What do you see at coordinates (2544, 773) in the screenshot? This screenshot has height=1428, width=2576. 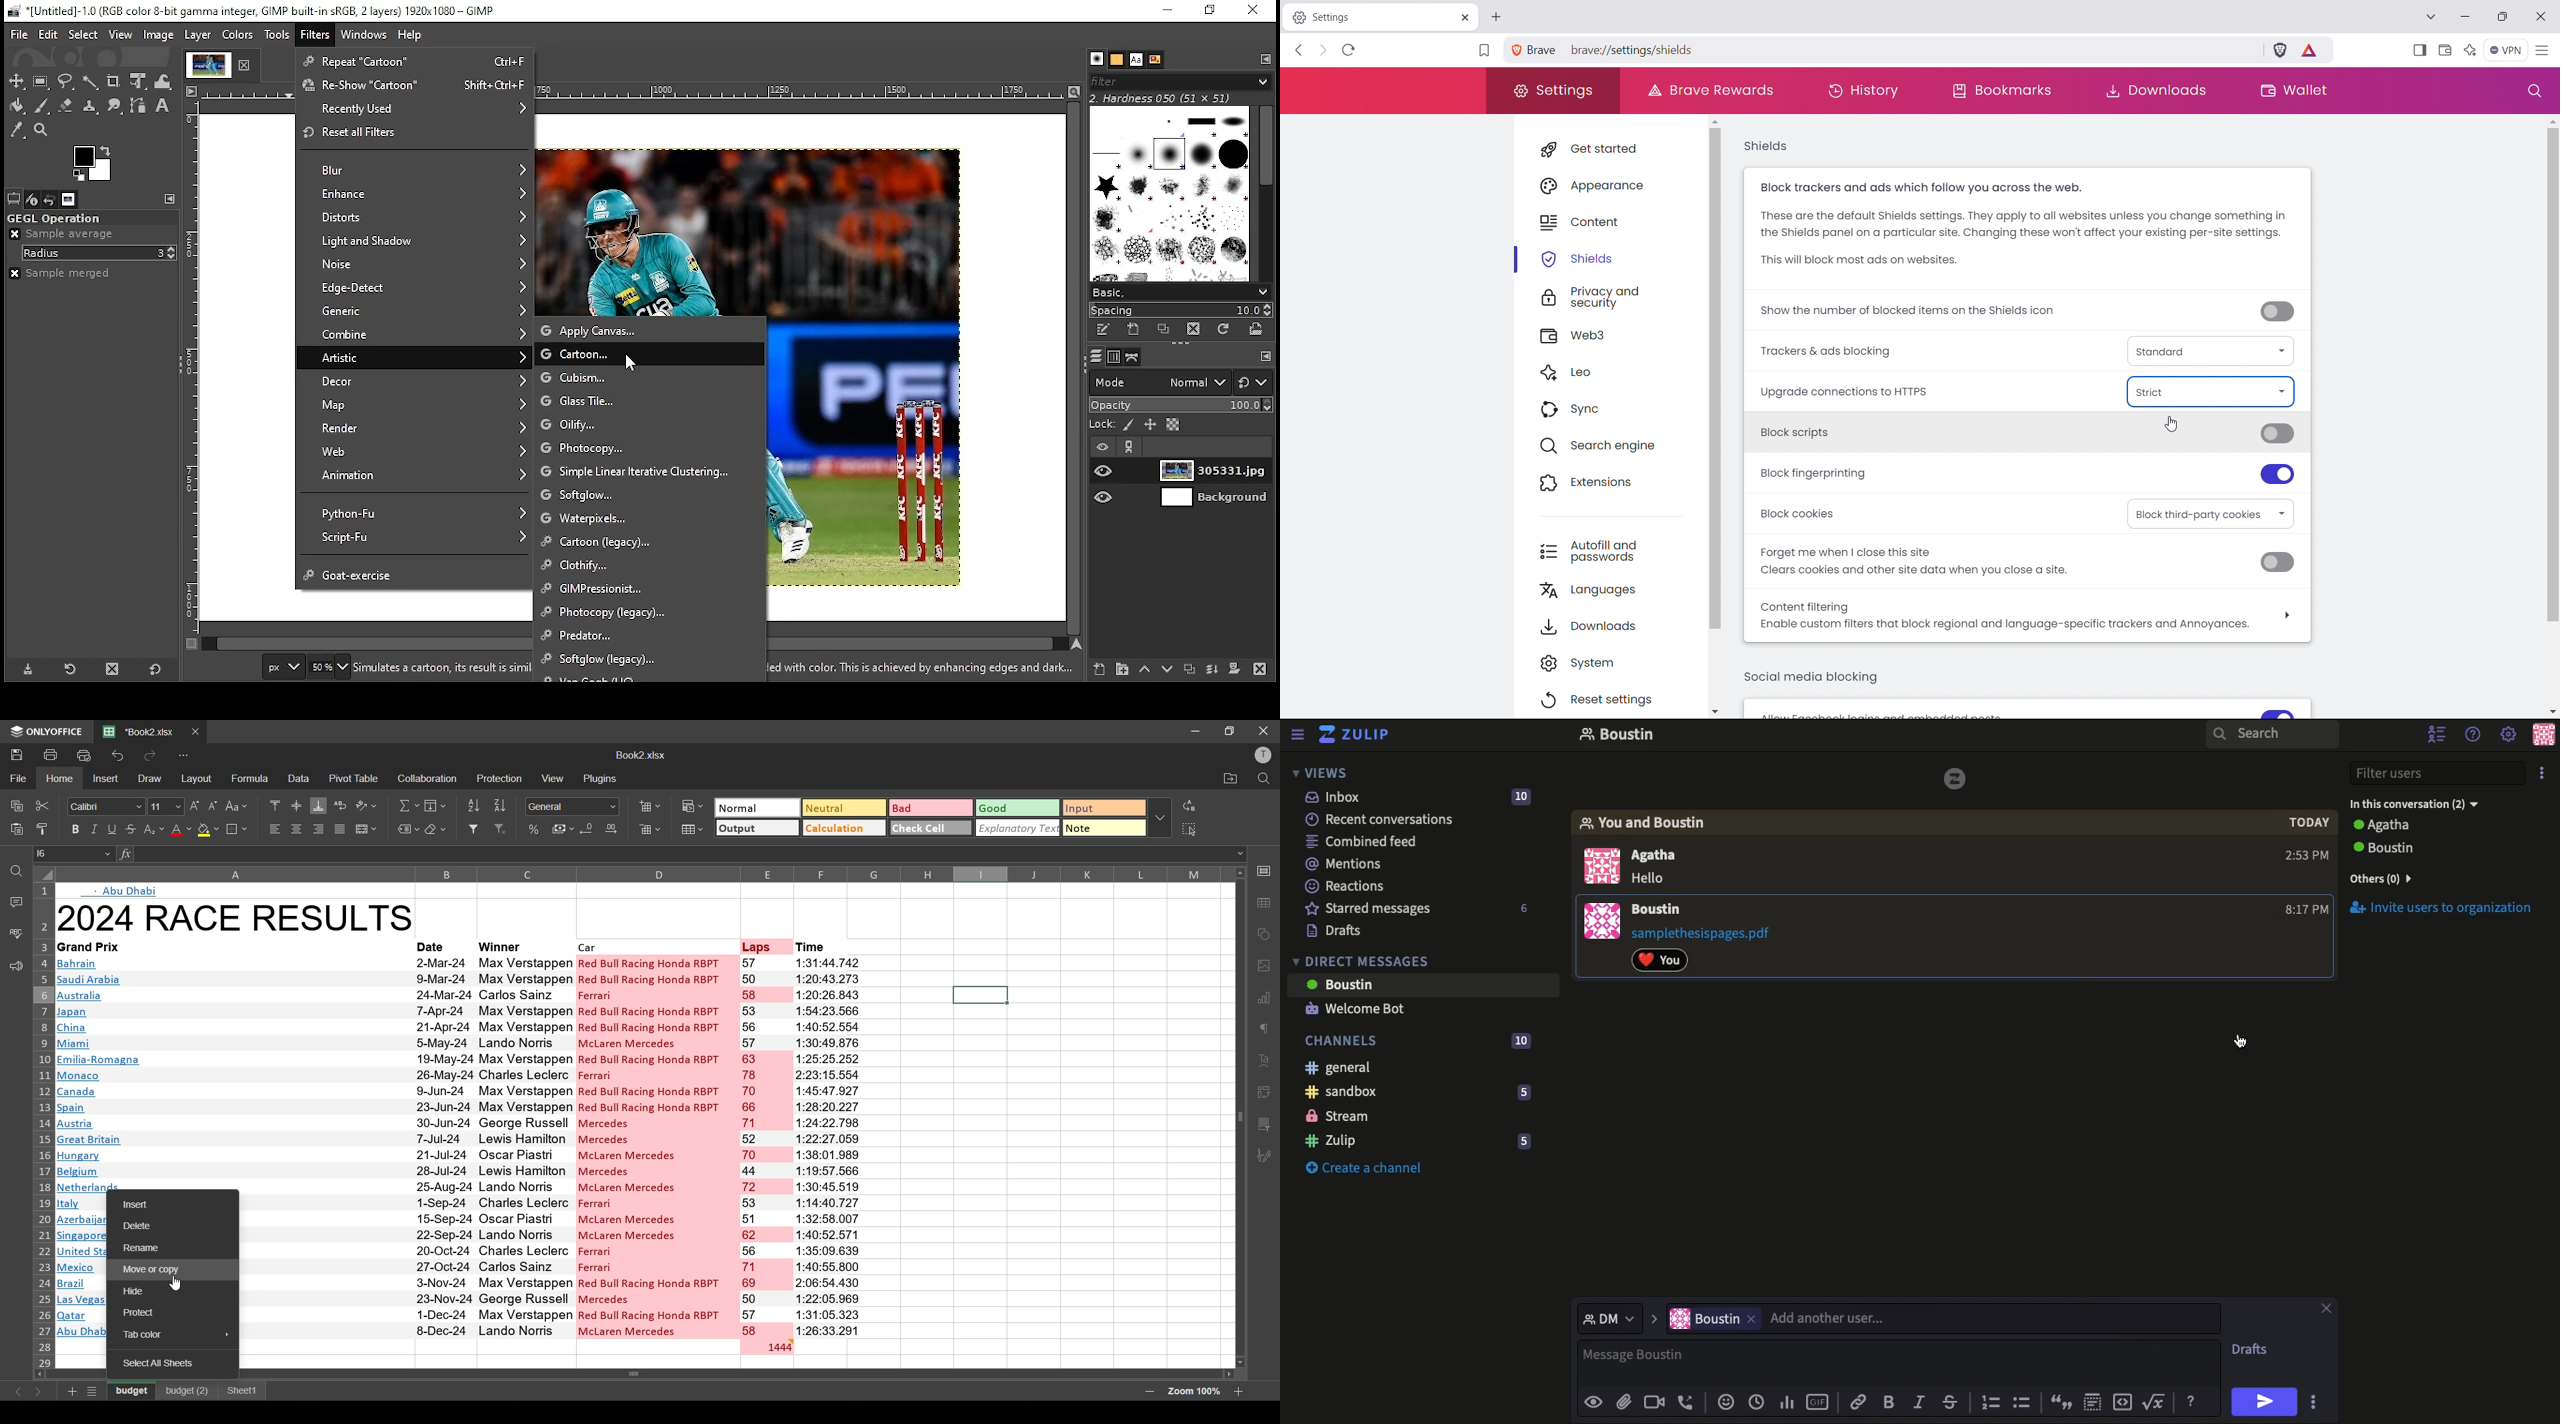 I see `Options` at bounding box center [2544, 773].